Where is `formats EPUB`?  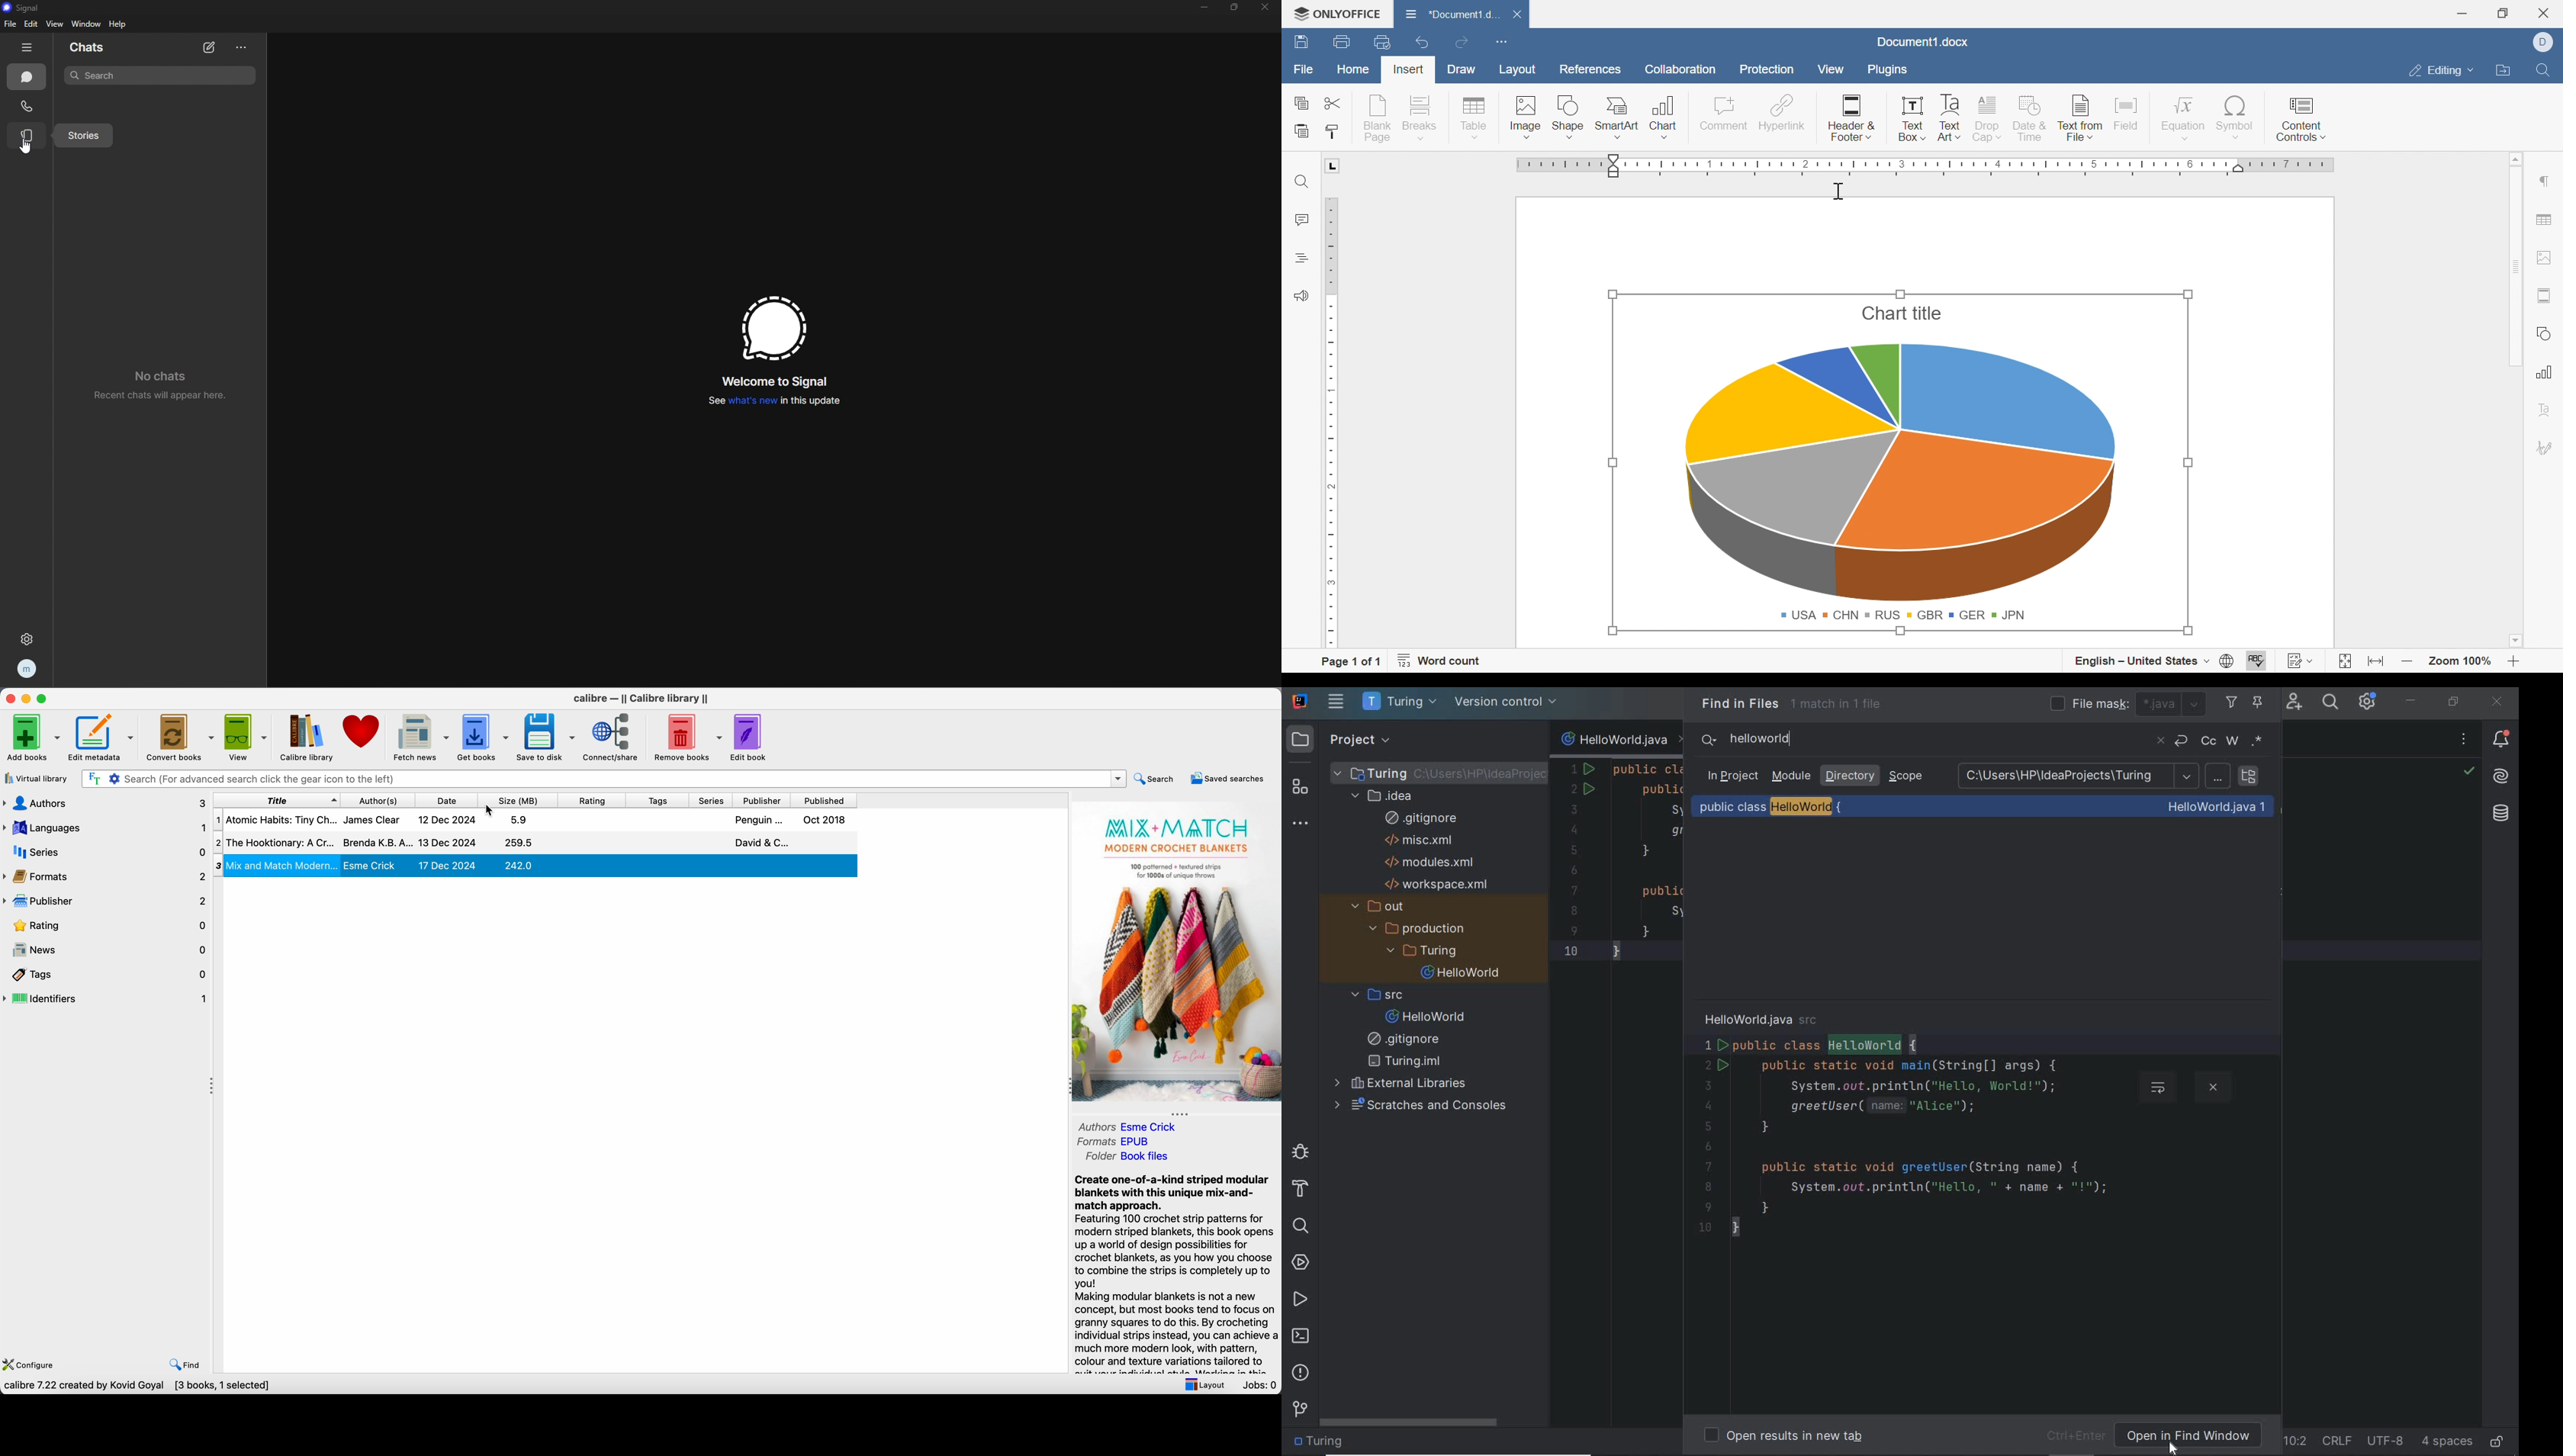 formats EPUB is located at coordinates (1118, 1141).